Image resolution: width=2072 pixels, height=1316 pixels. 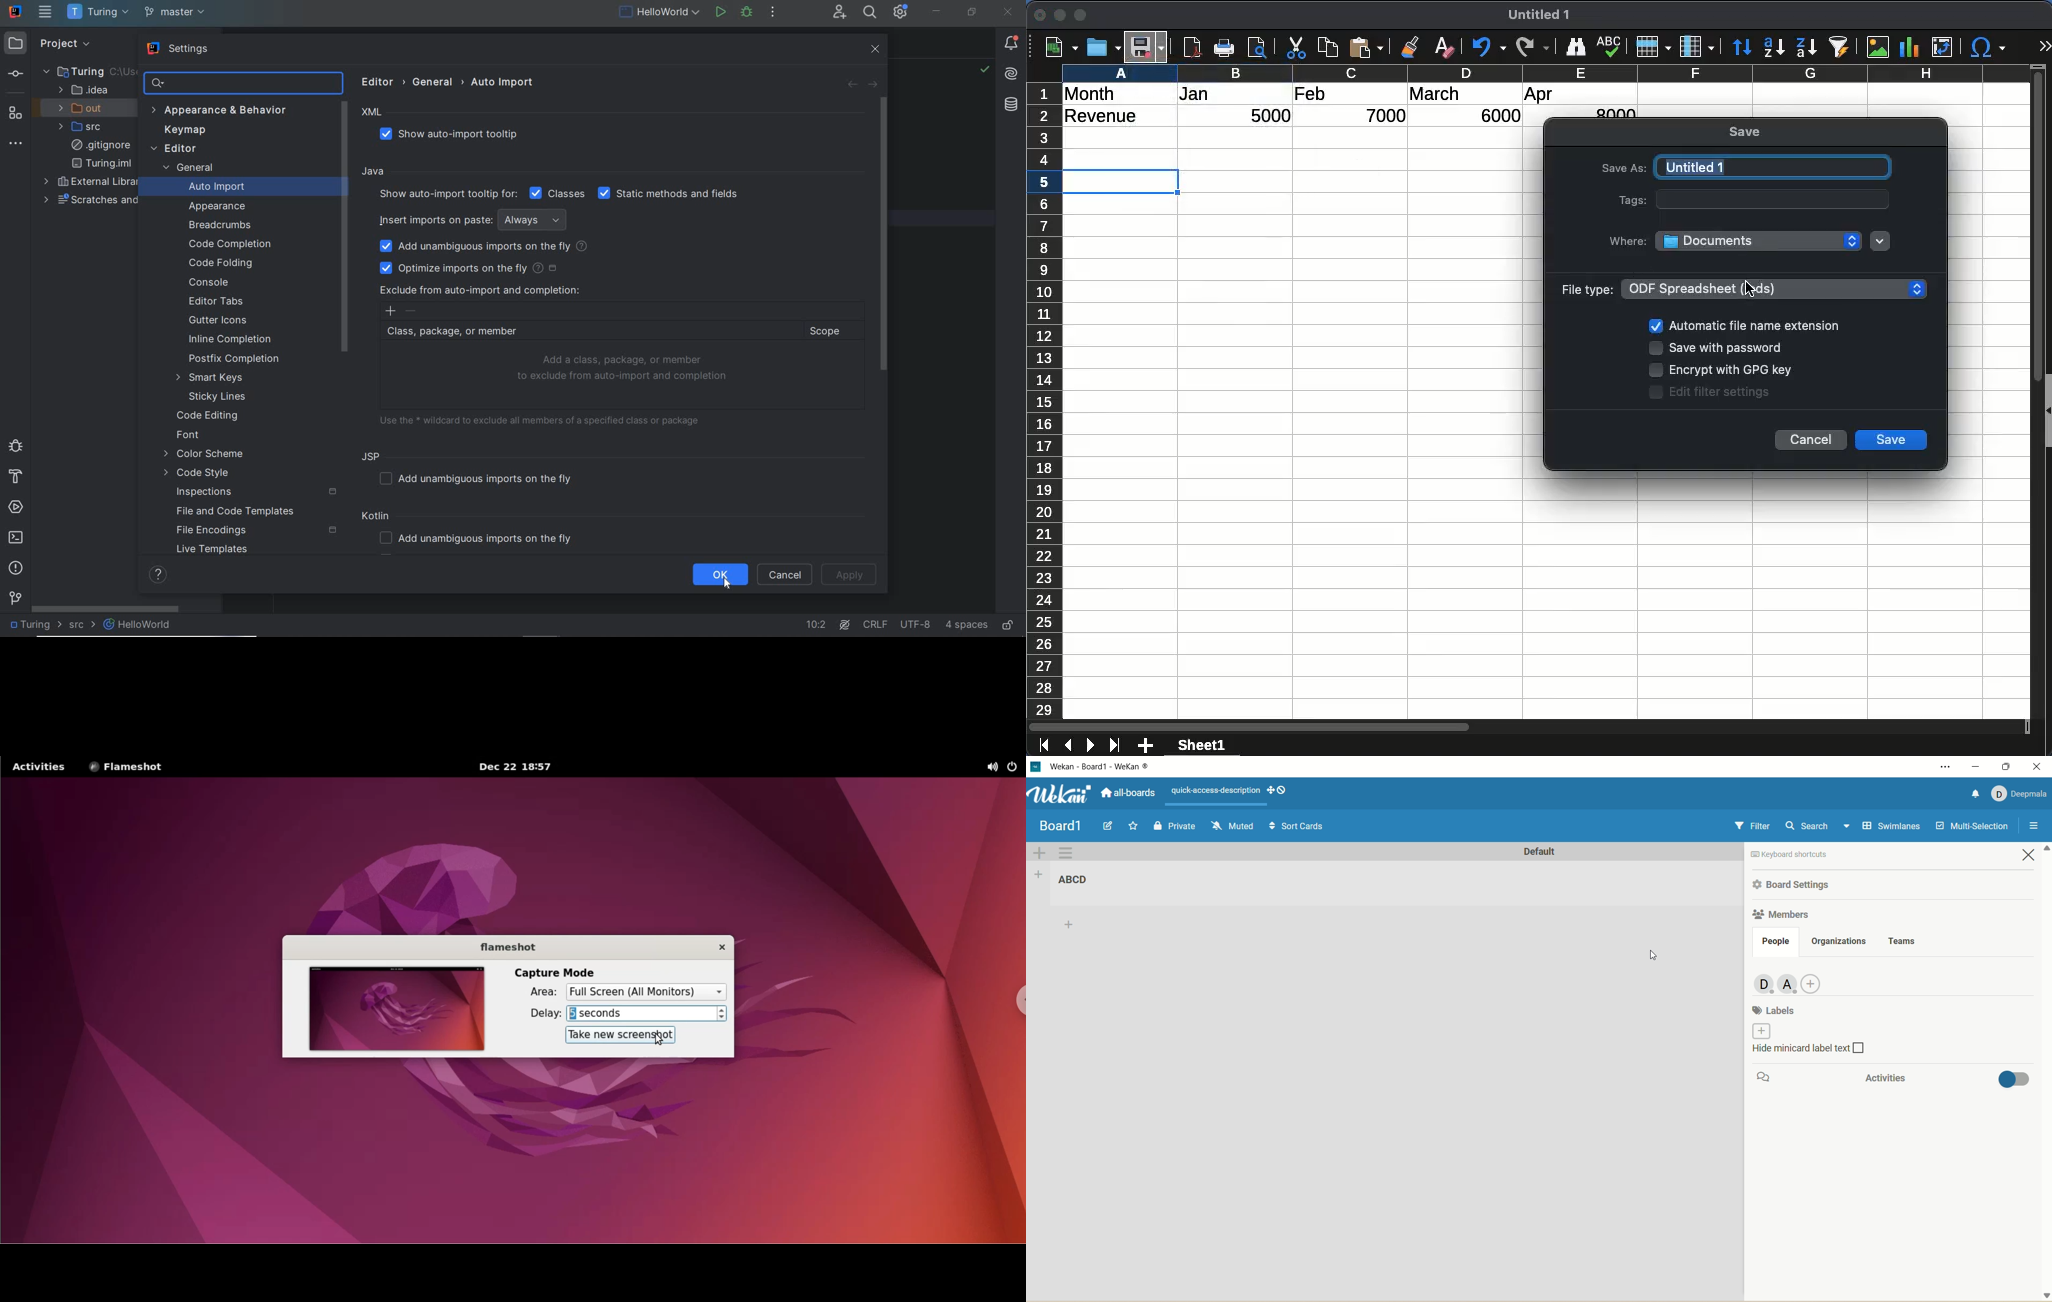 What do you see at coordinates (1061, 793) in the screenshot?
I see `wekan` at bounding box center [1061, 793].